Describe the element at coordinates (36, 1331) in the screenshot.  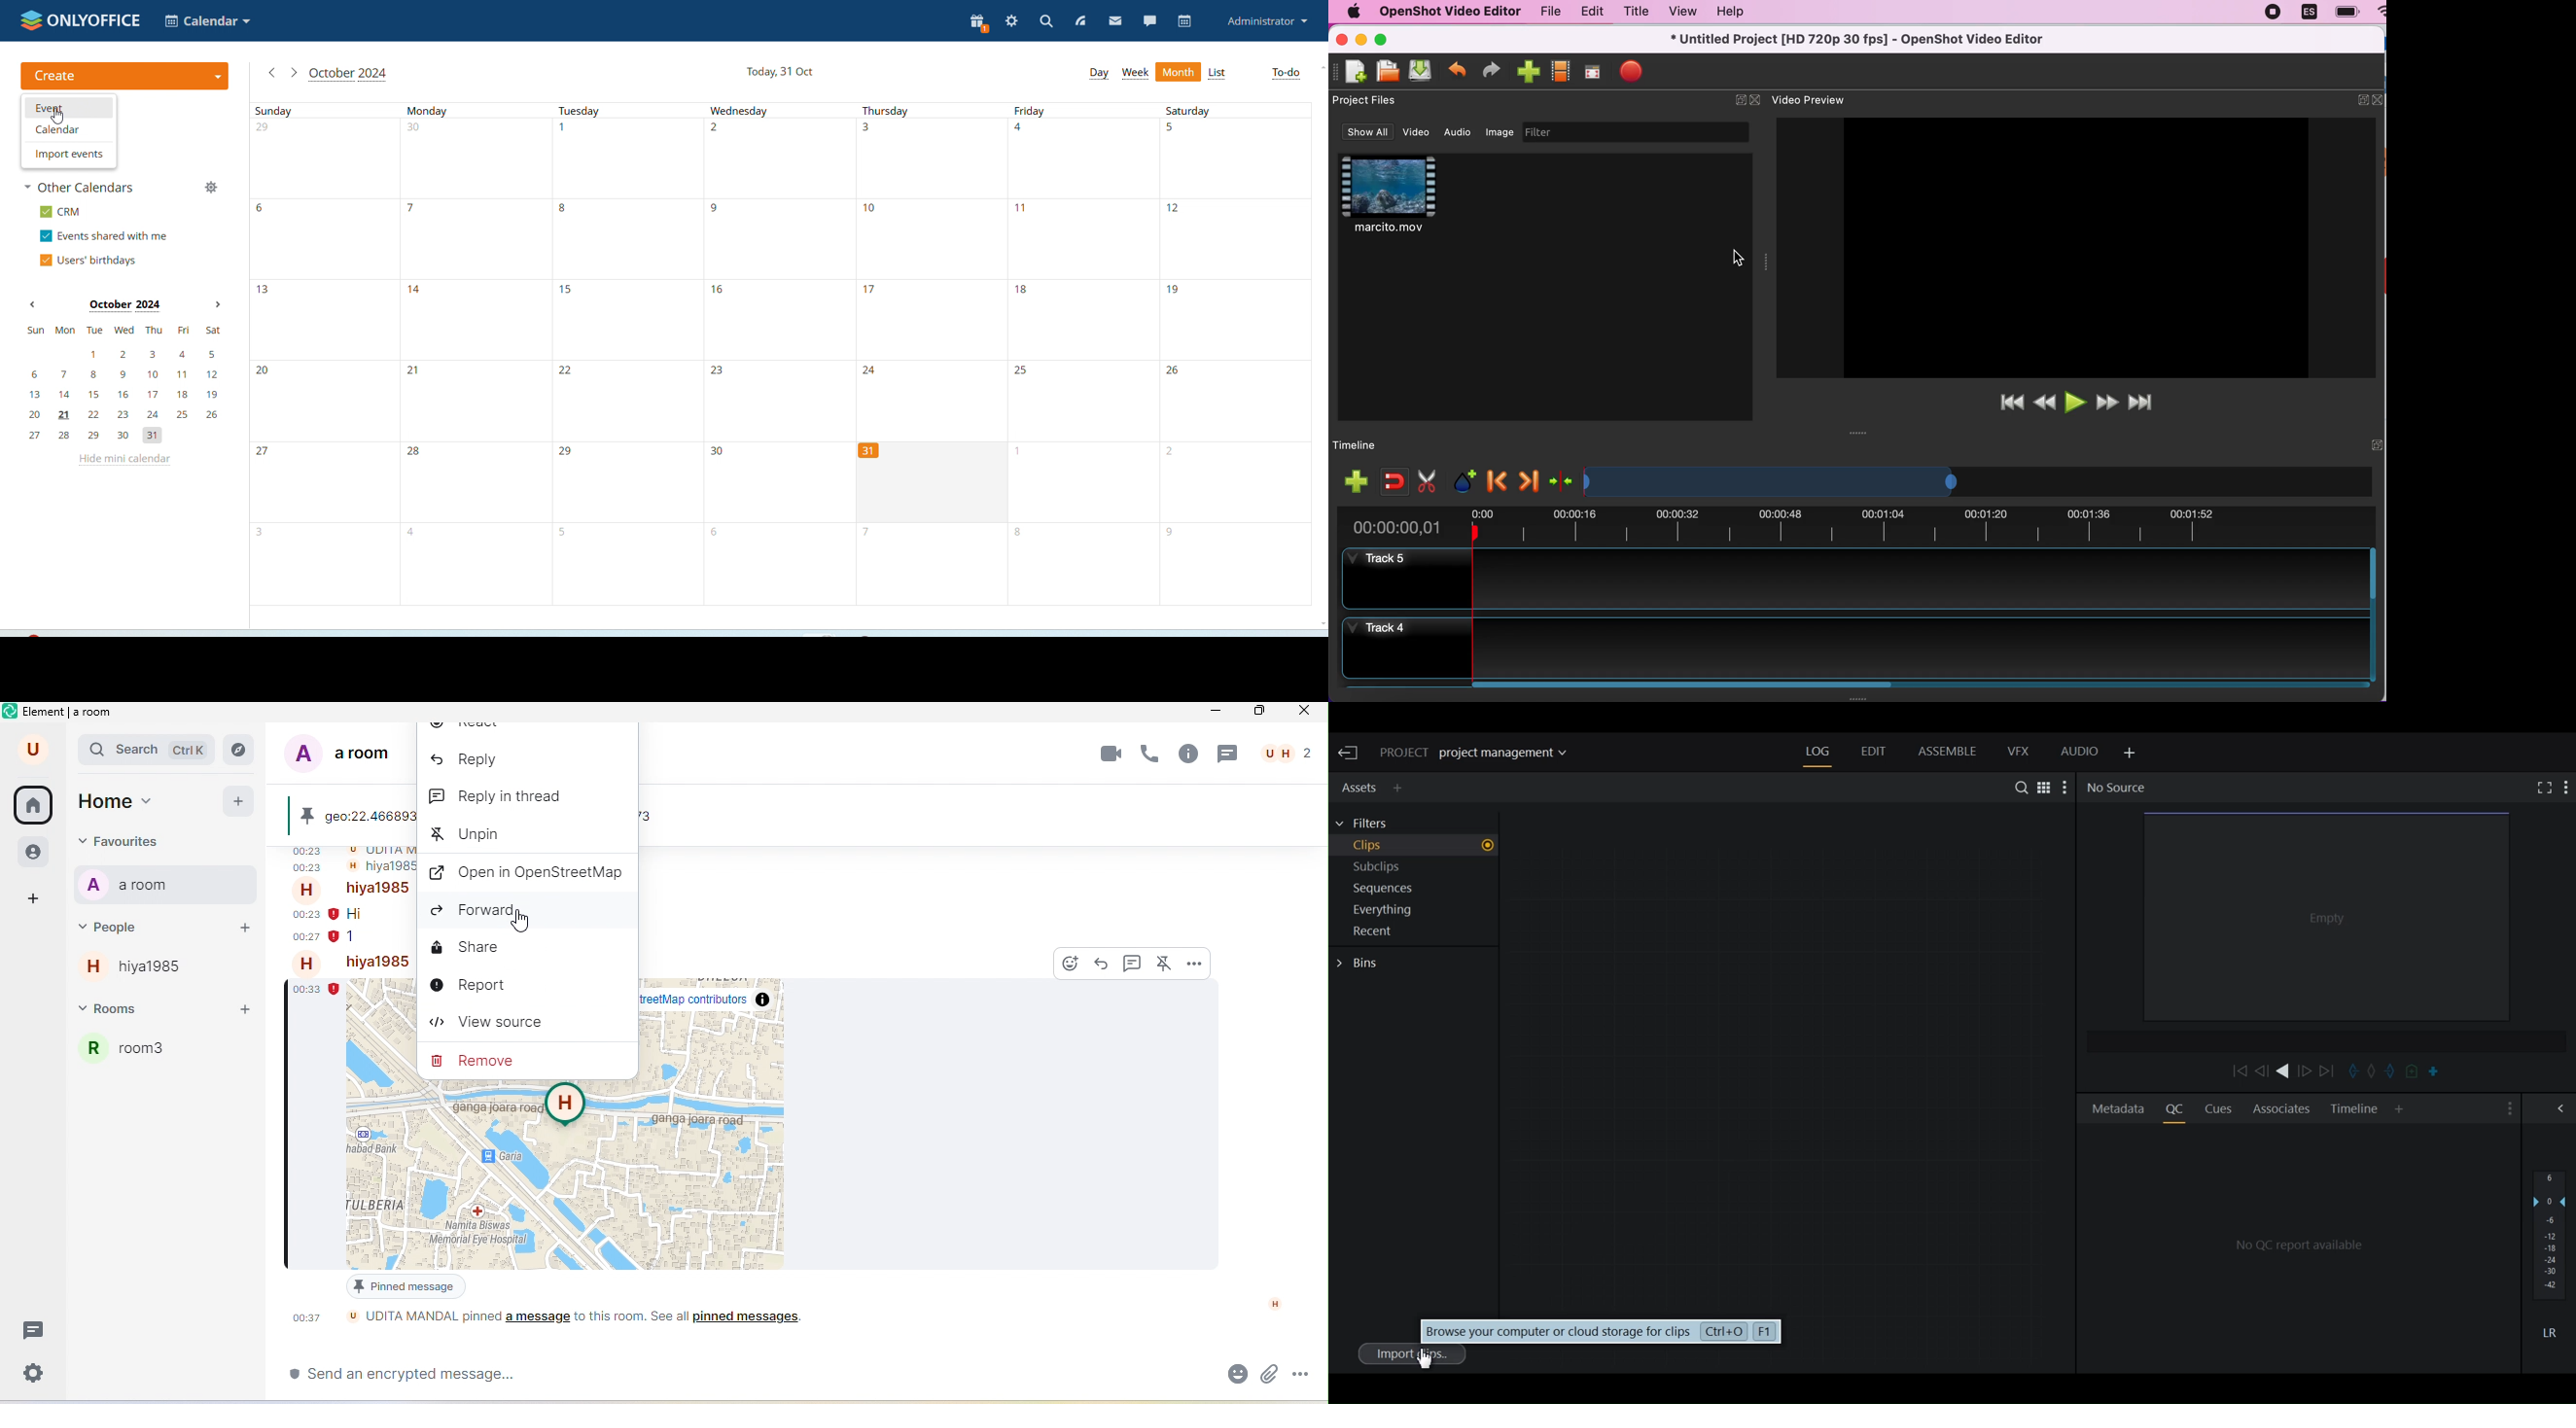
I see `threads` at that location.